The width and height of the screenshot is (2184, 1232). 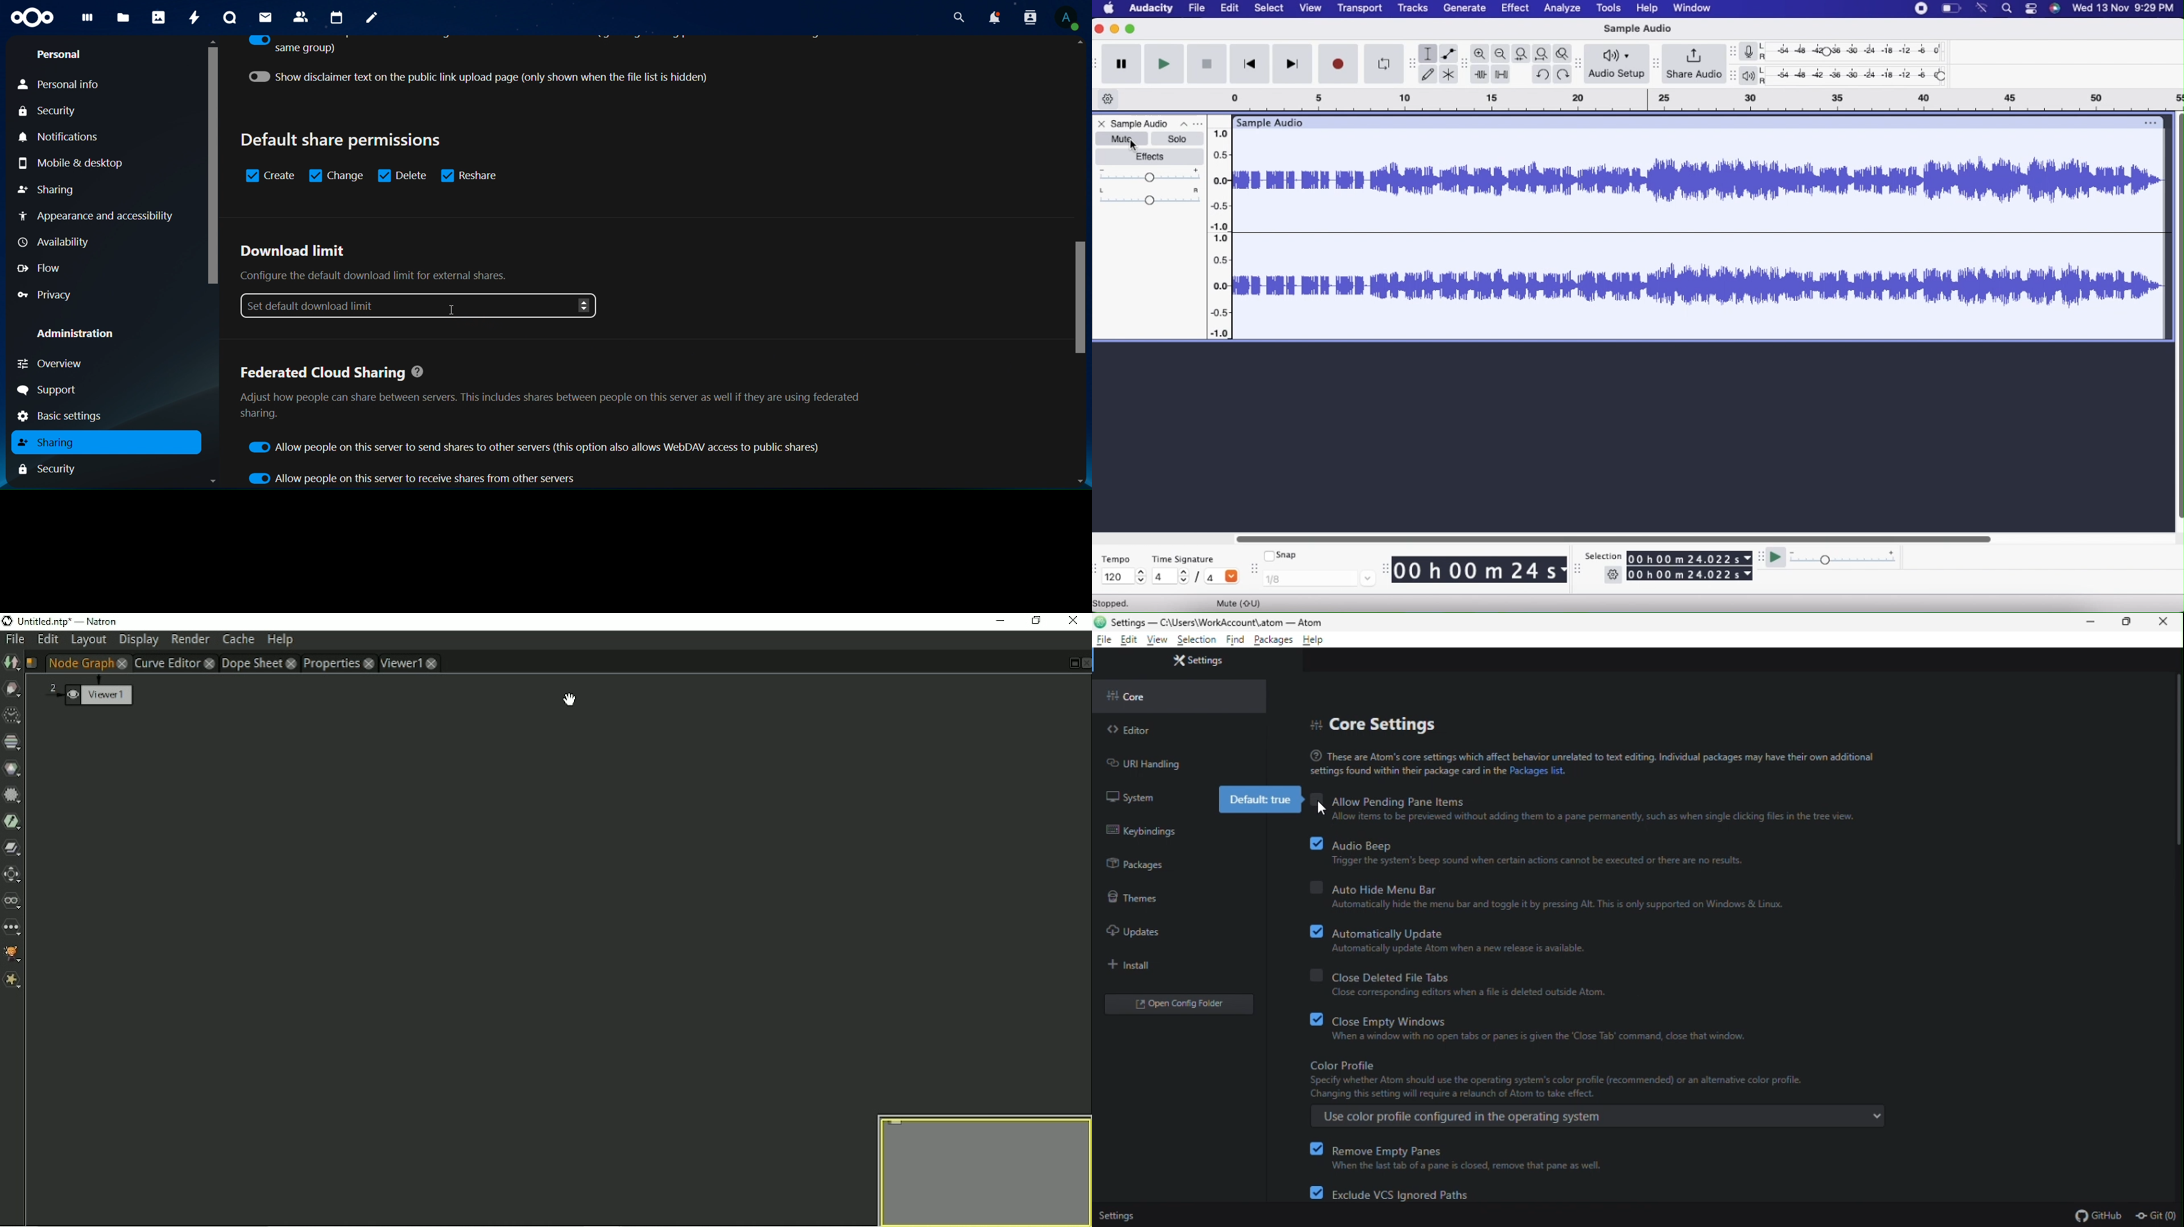 What do you see at coordinates (436, 663) in the screenshot?
I see `close` at bounding box center [436, 663].